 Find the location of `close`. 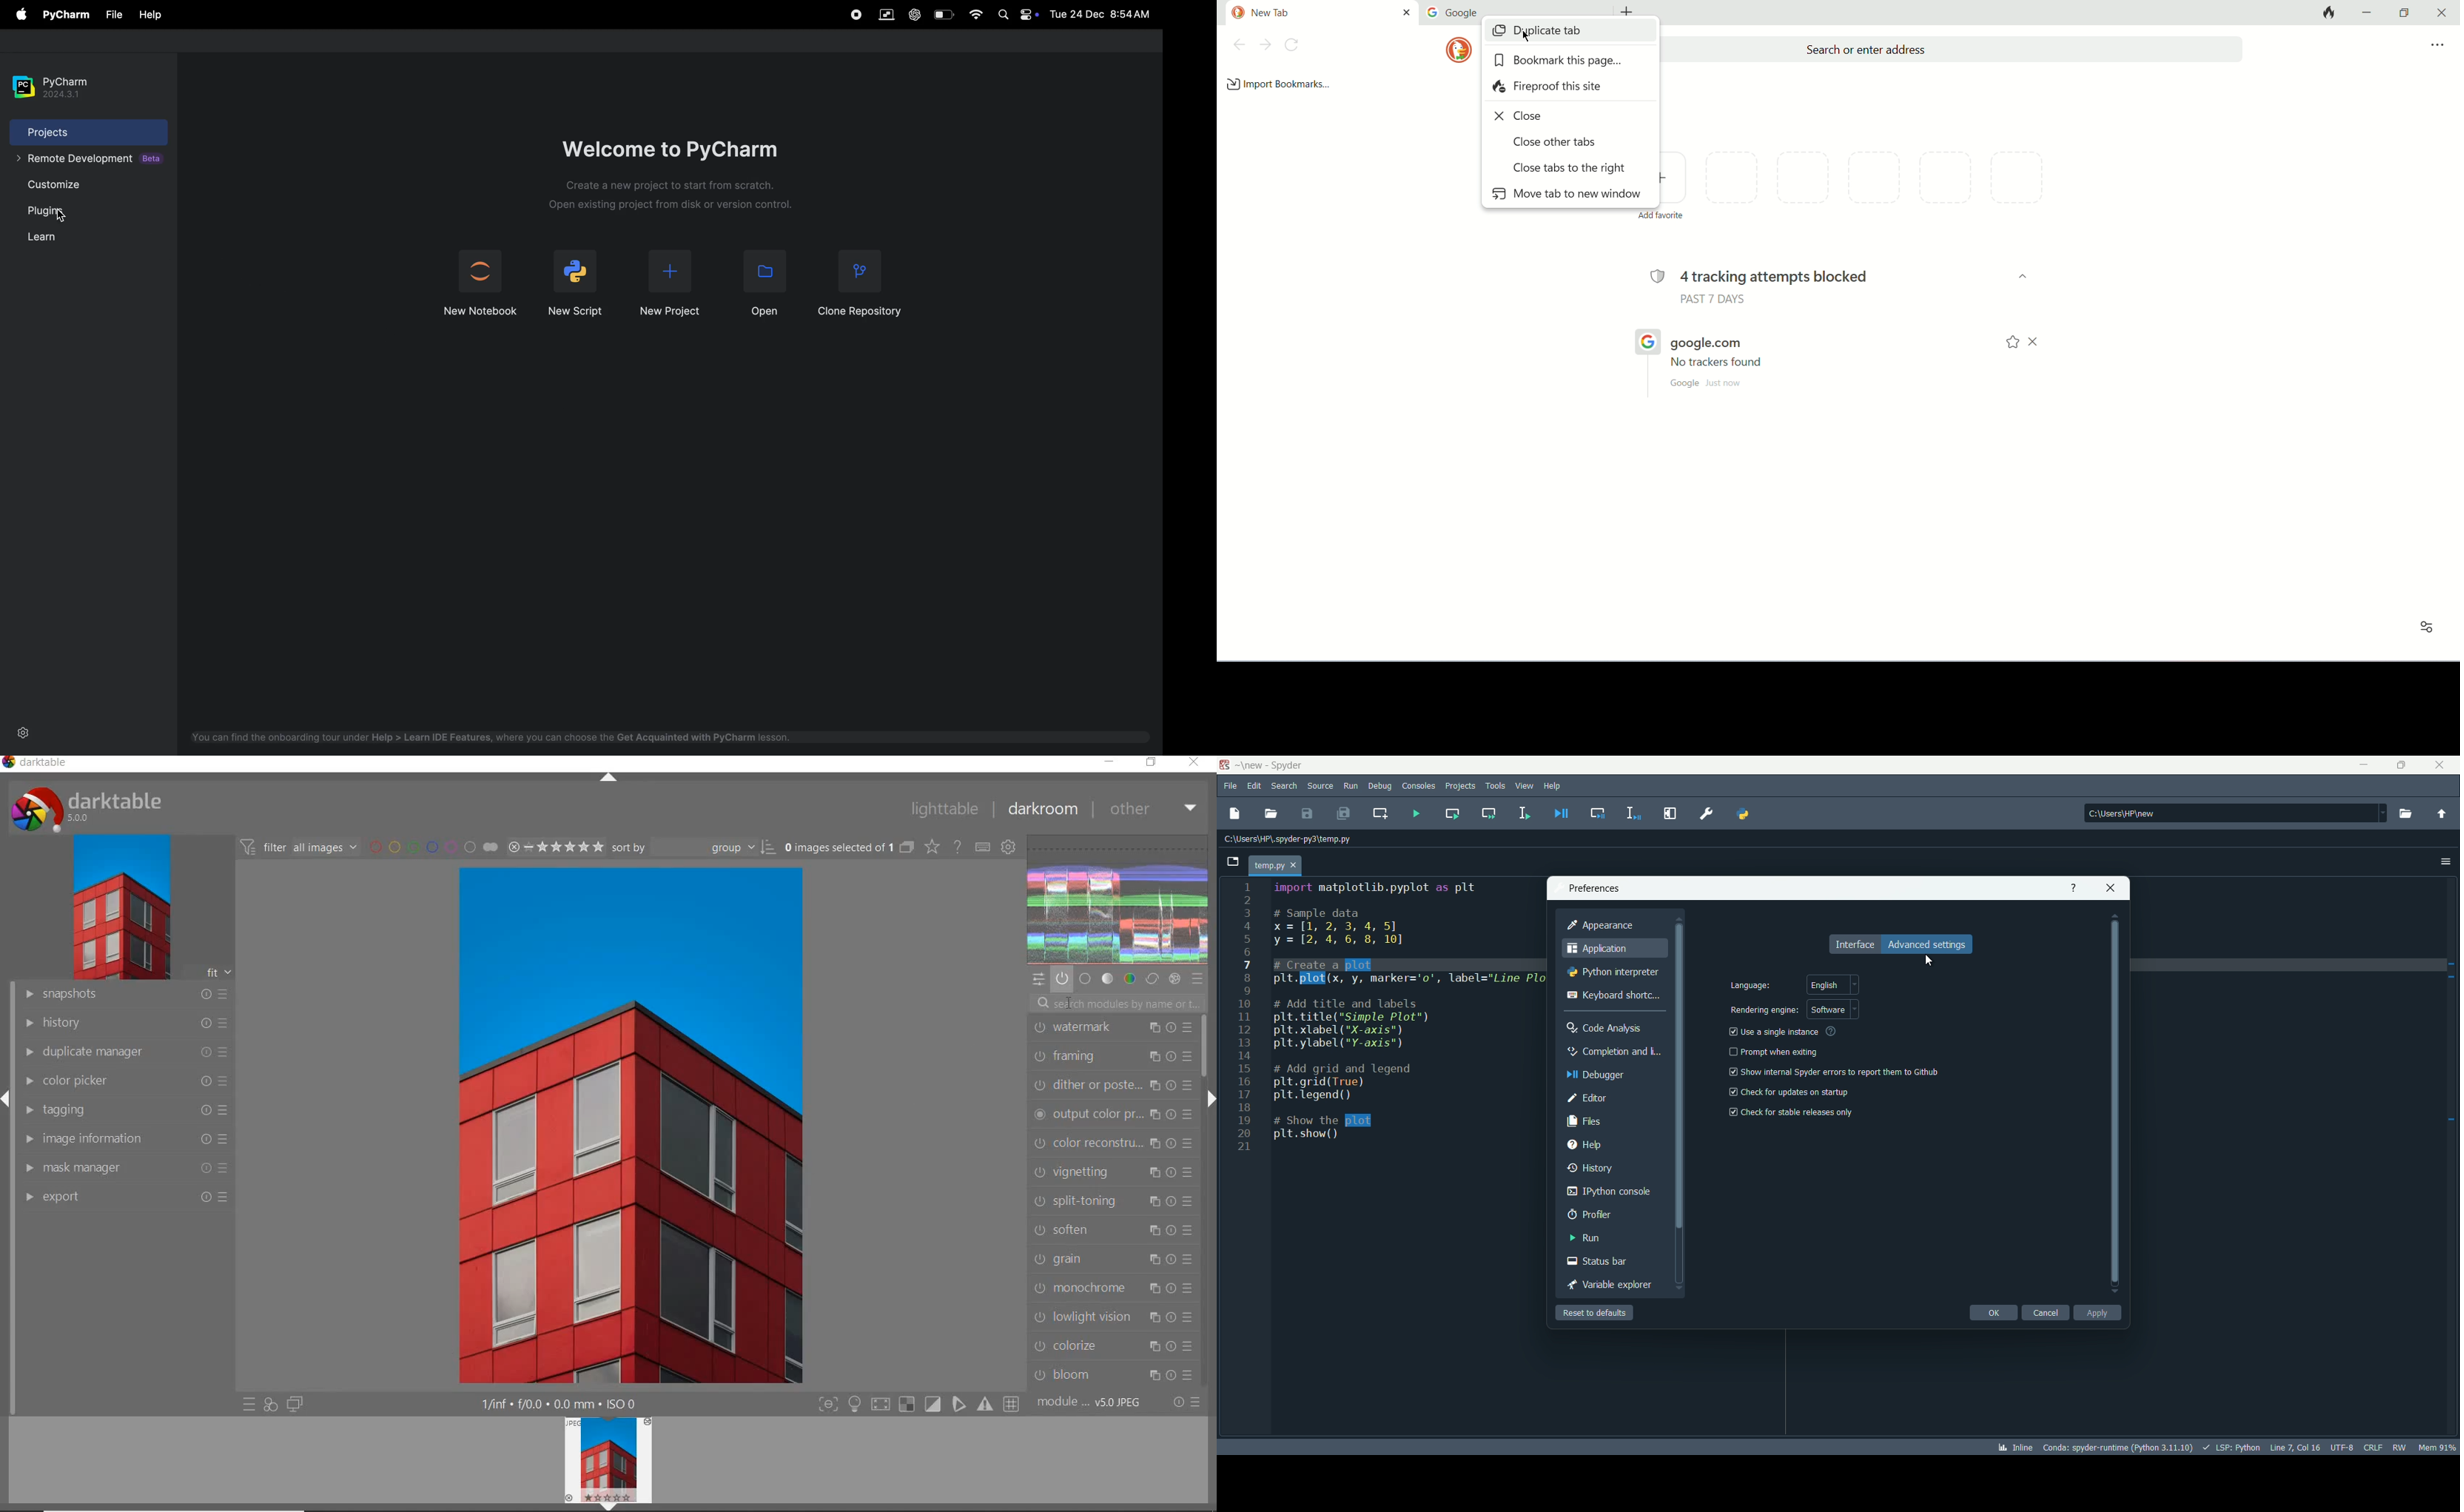

close is located at coordinates (2443, 12).